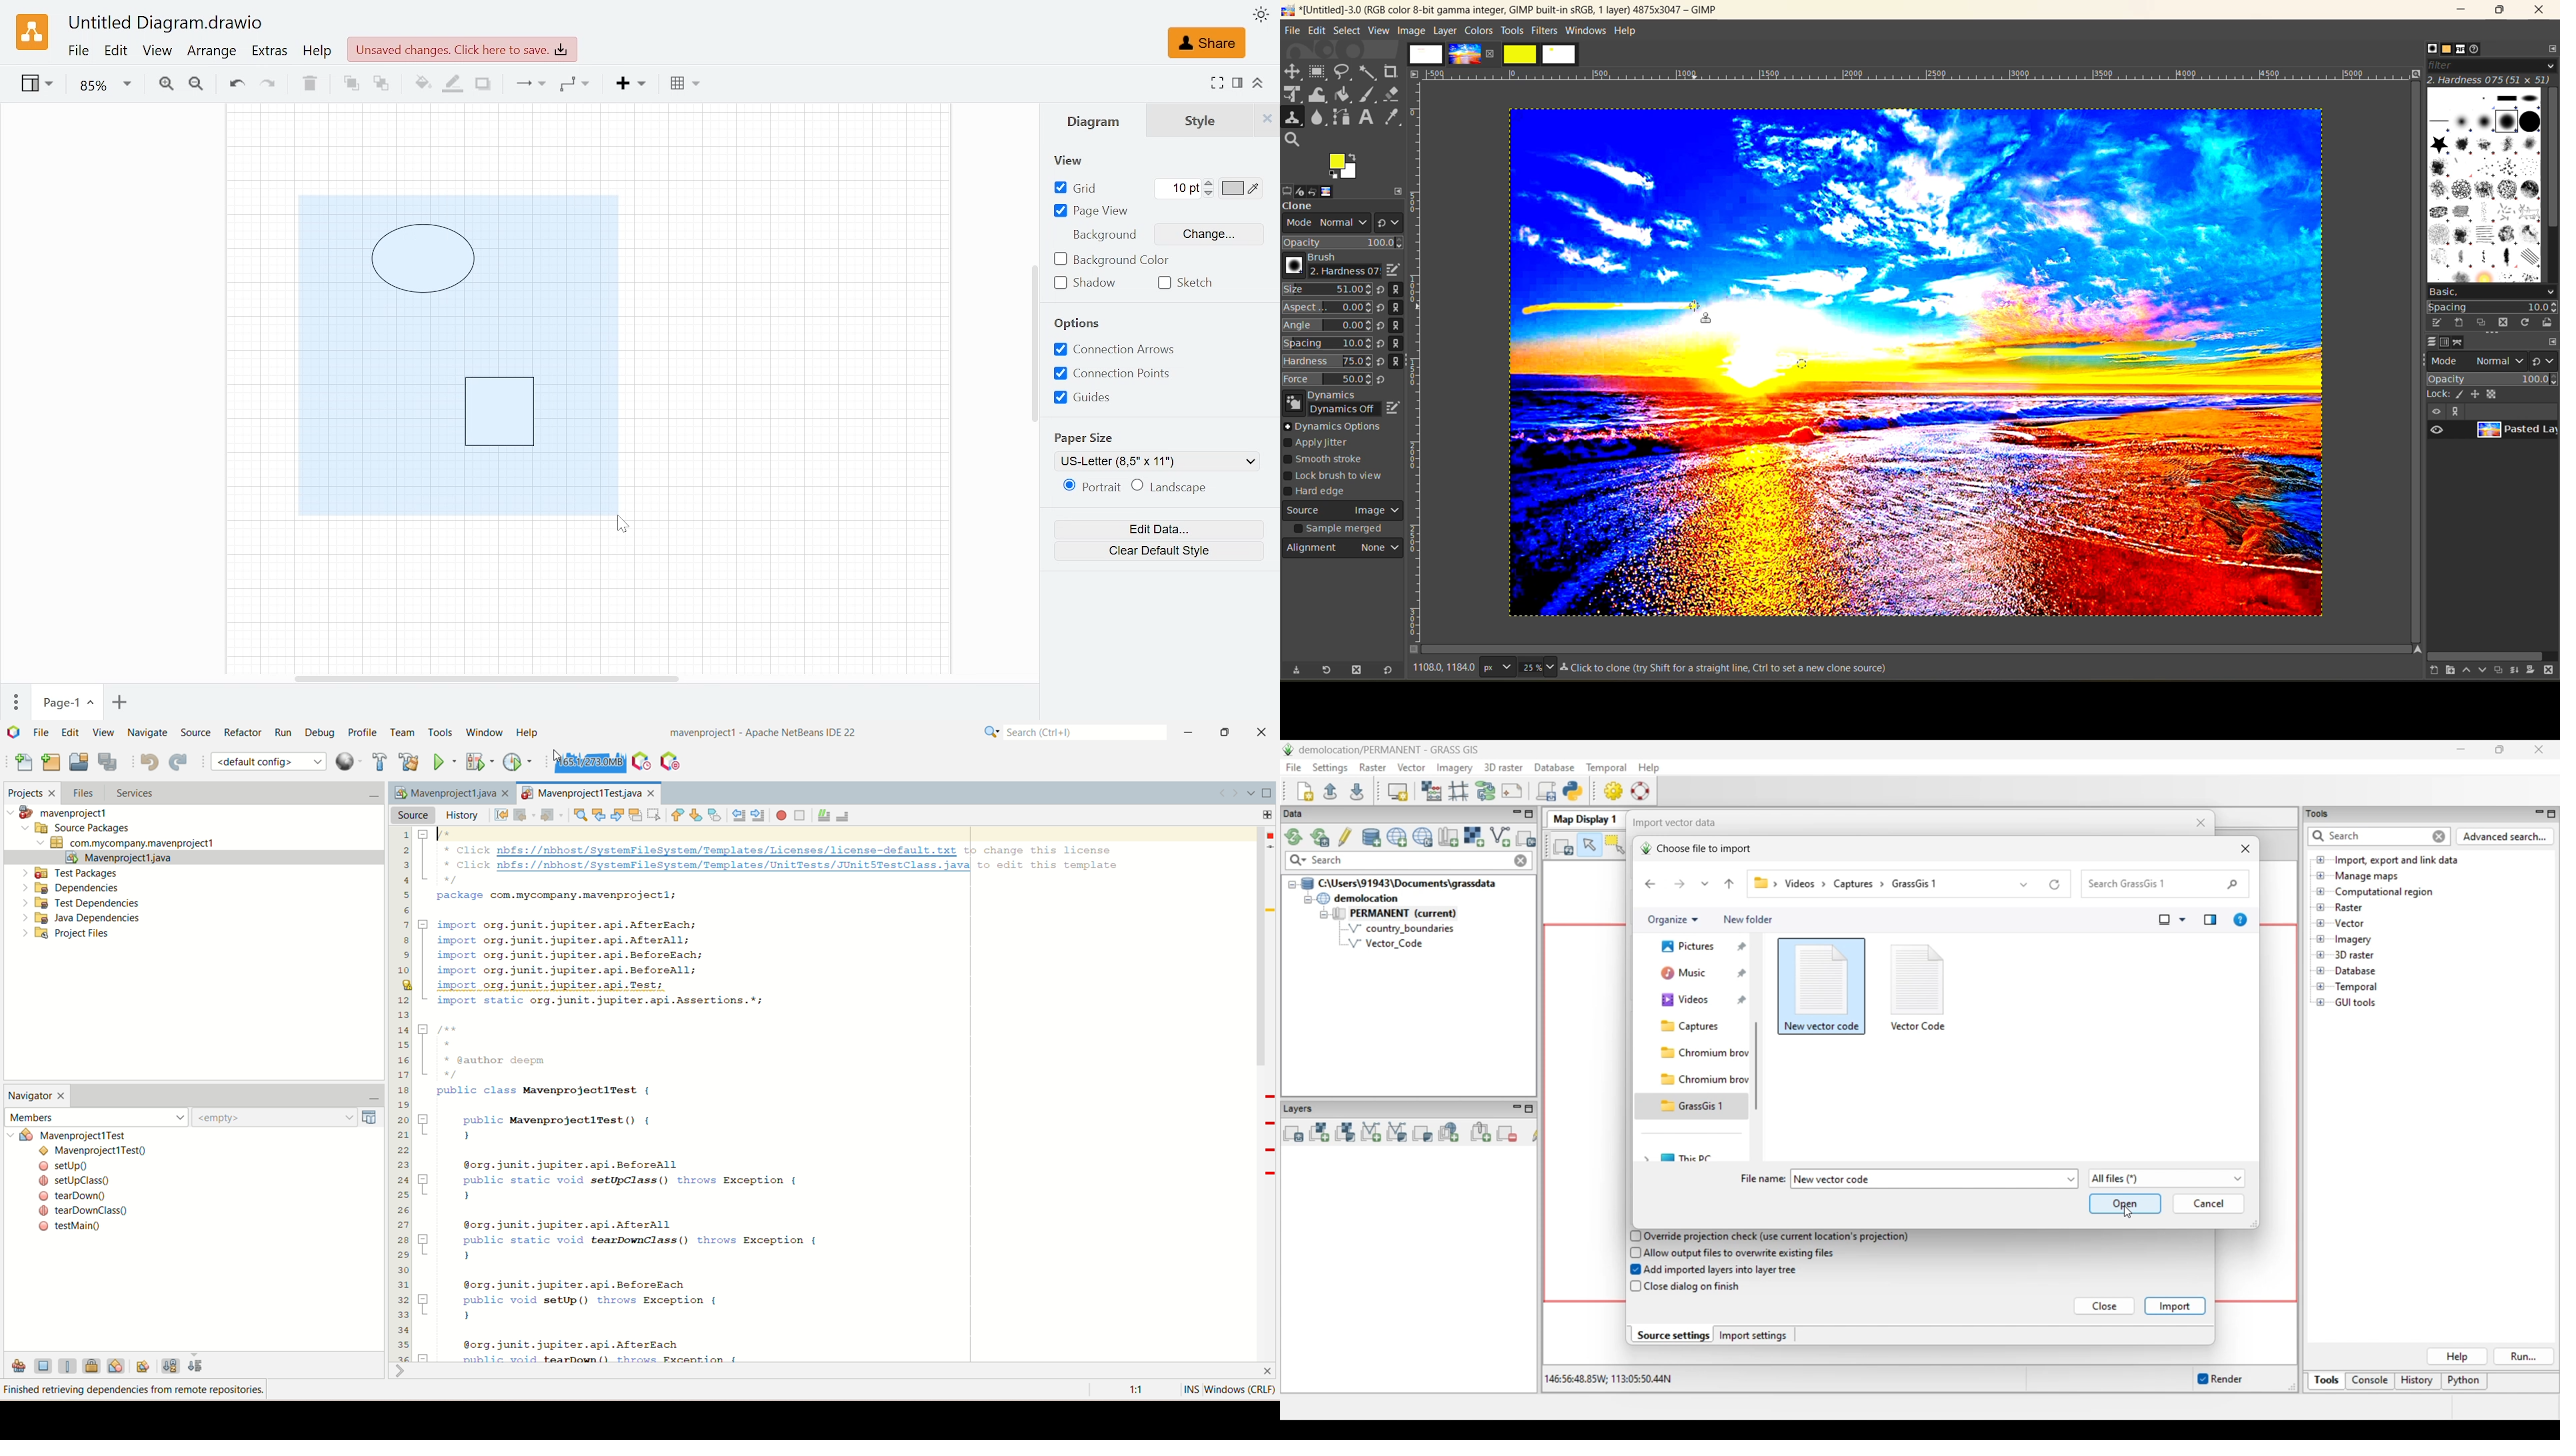 The width and height of the screenshot is (2576, 1456). Describe the element at coordinates (1209, 194) in the screenshot. I see `Decrease grid units` at that location.